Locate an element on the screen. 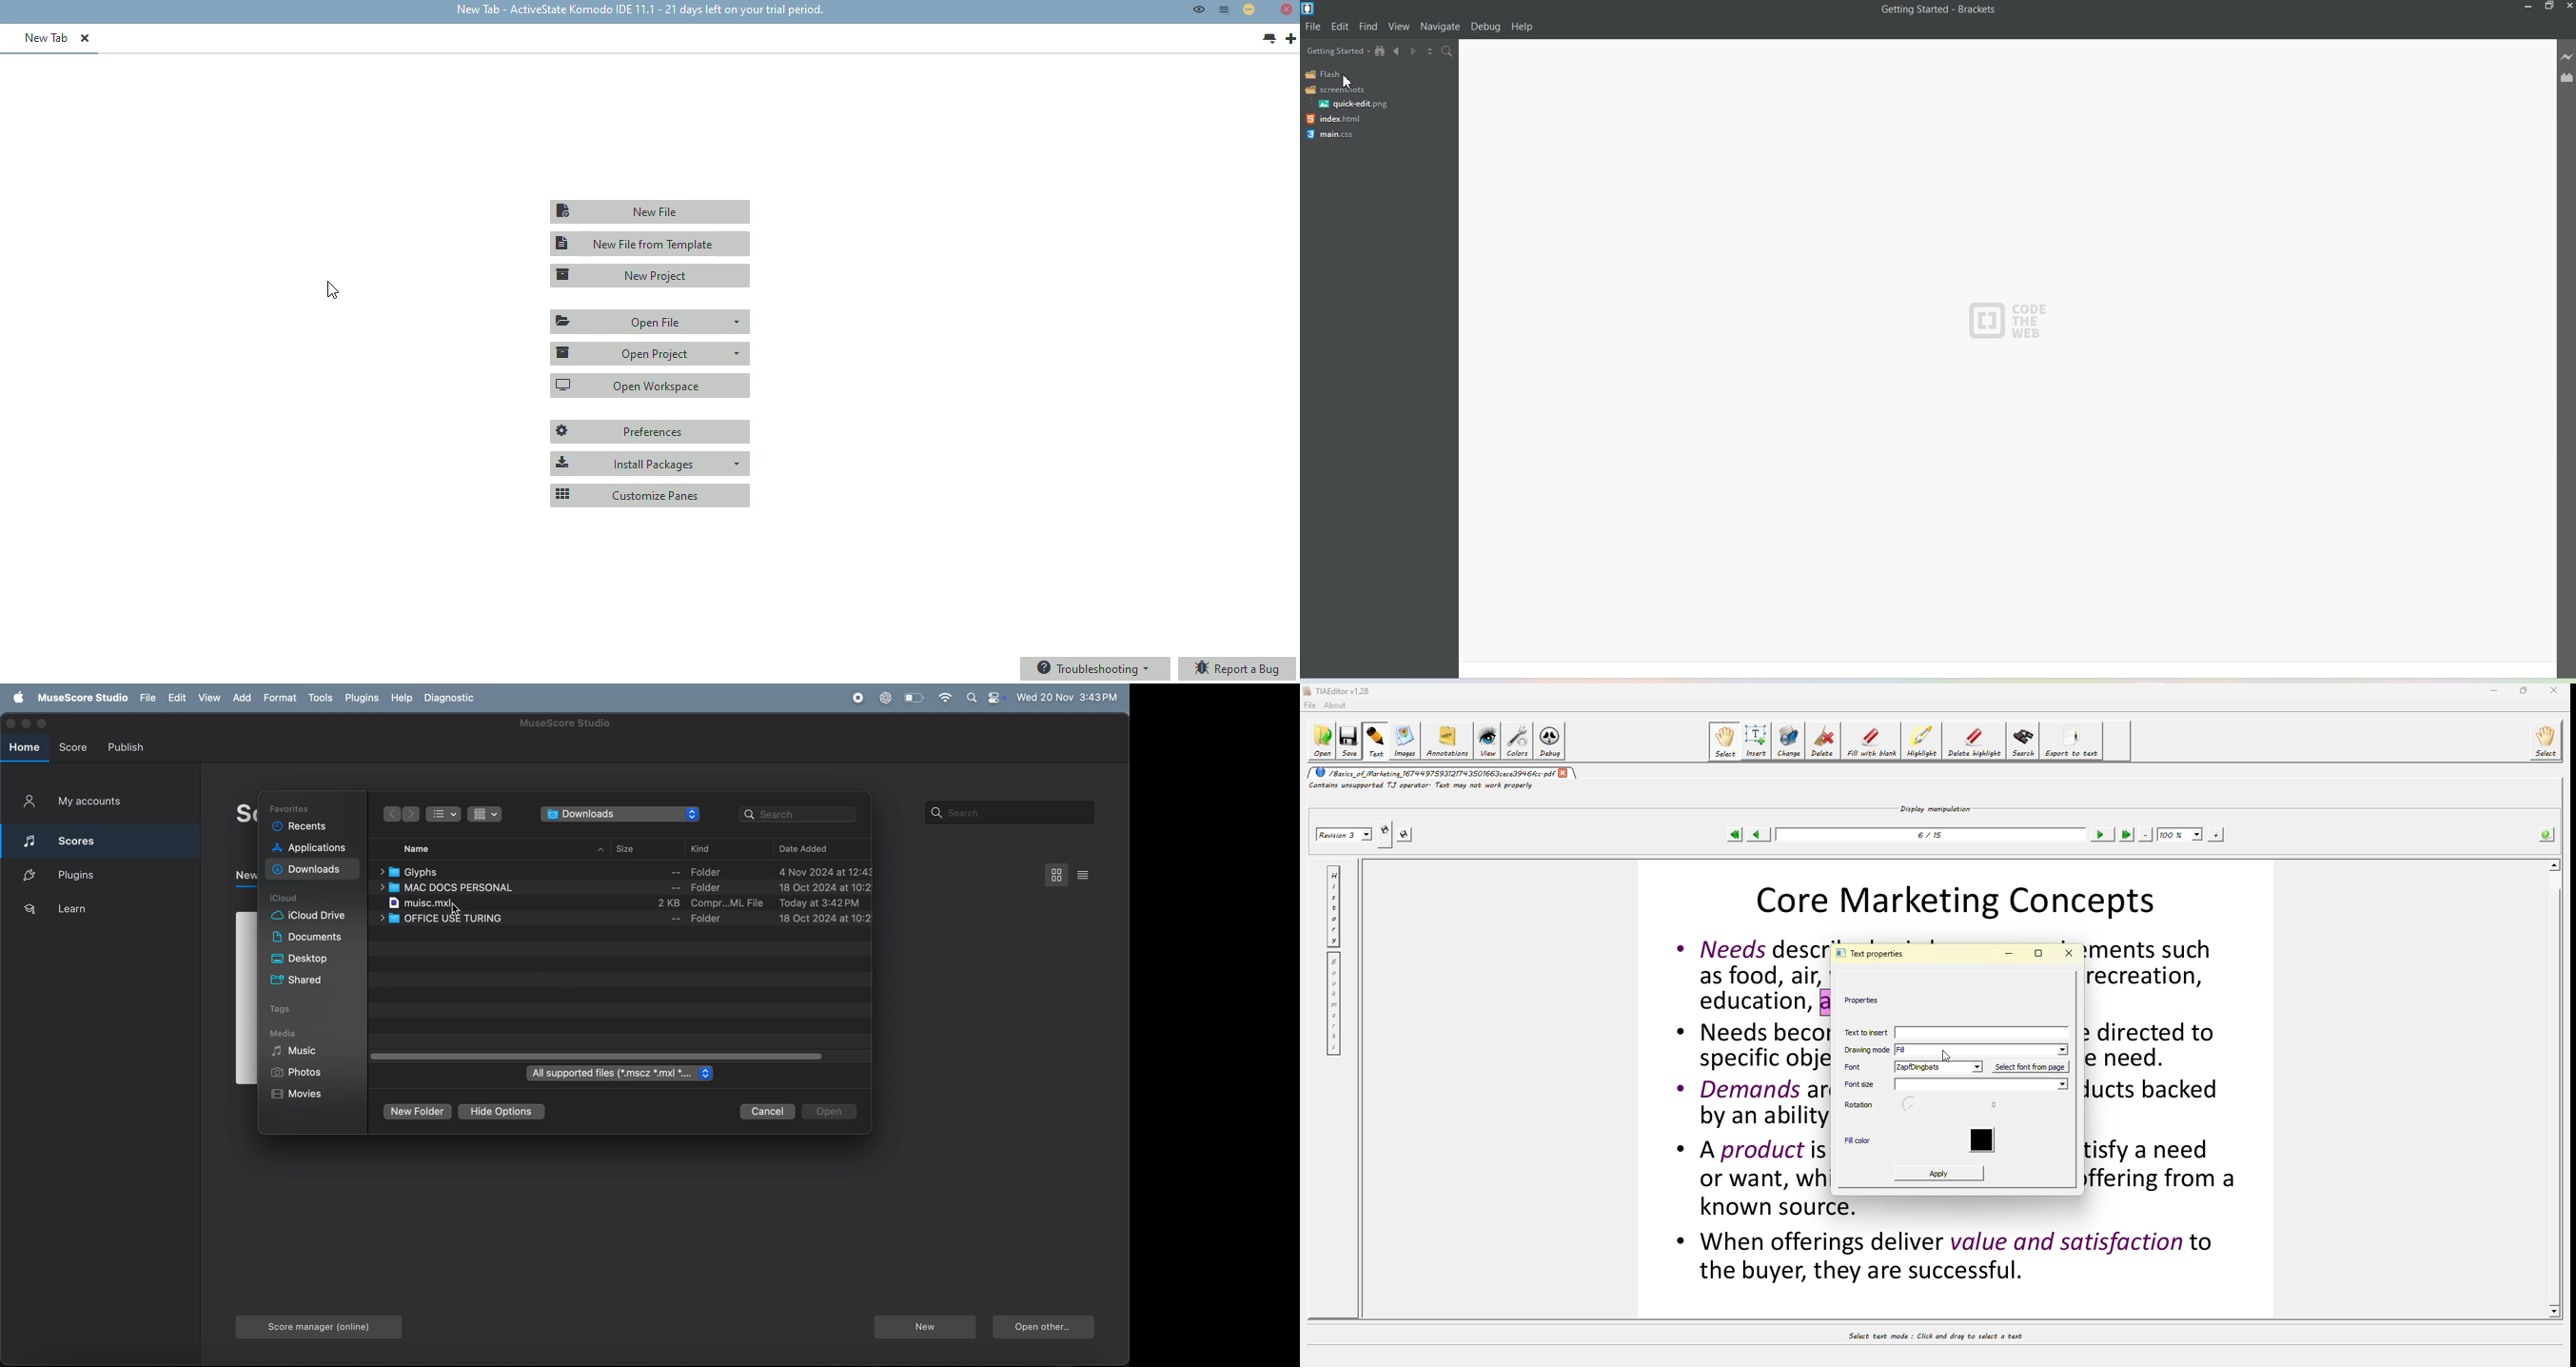  search is located at coordinates (800, 813).